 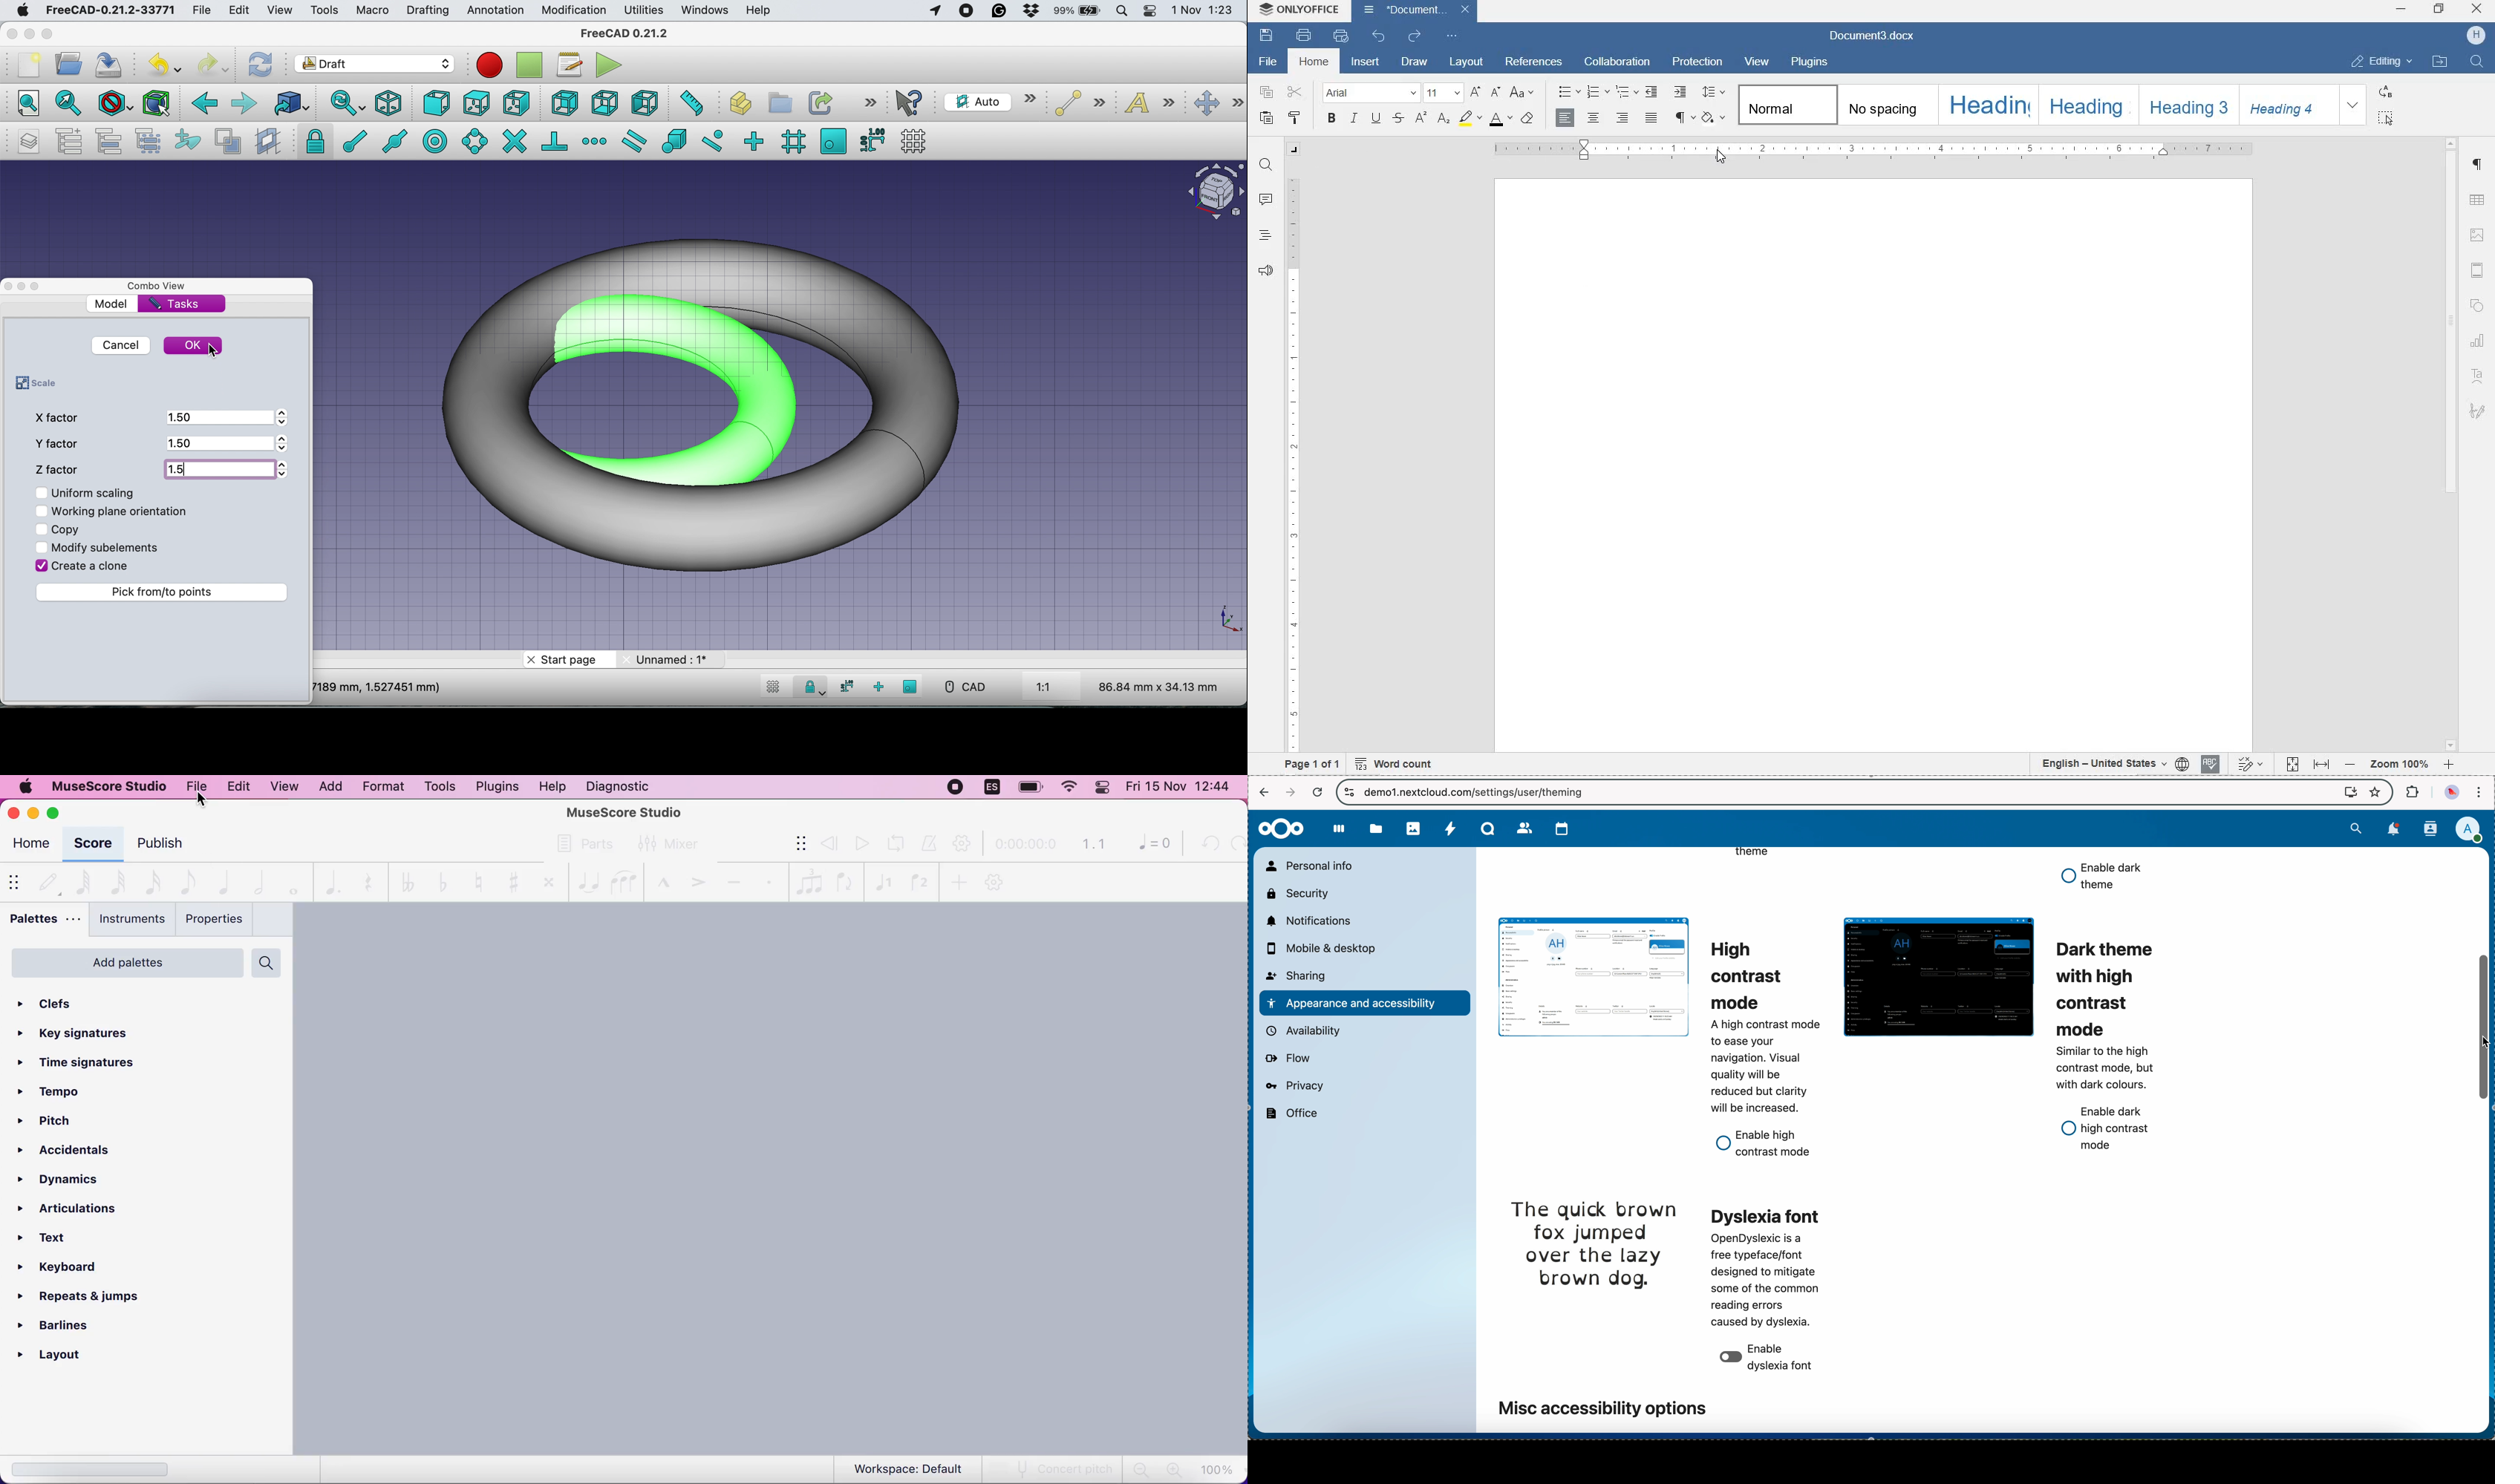 What do you see at coordinates (375, 65) in the screenshot?
I see `Switch between workbenches` at bounding box center [375, 65].